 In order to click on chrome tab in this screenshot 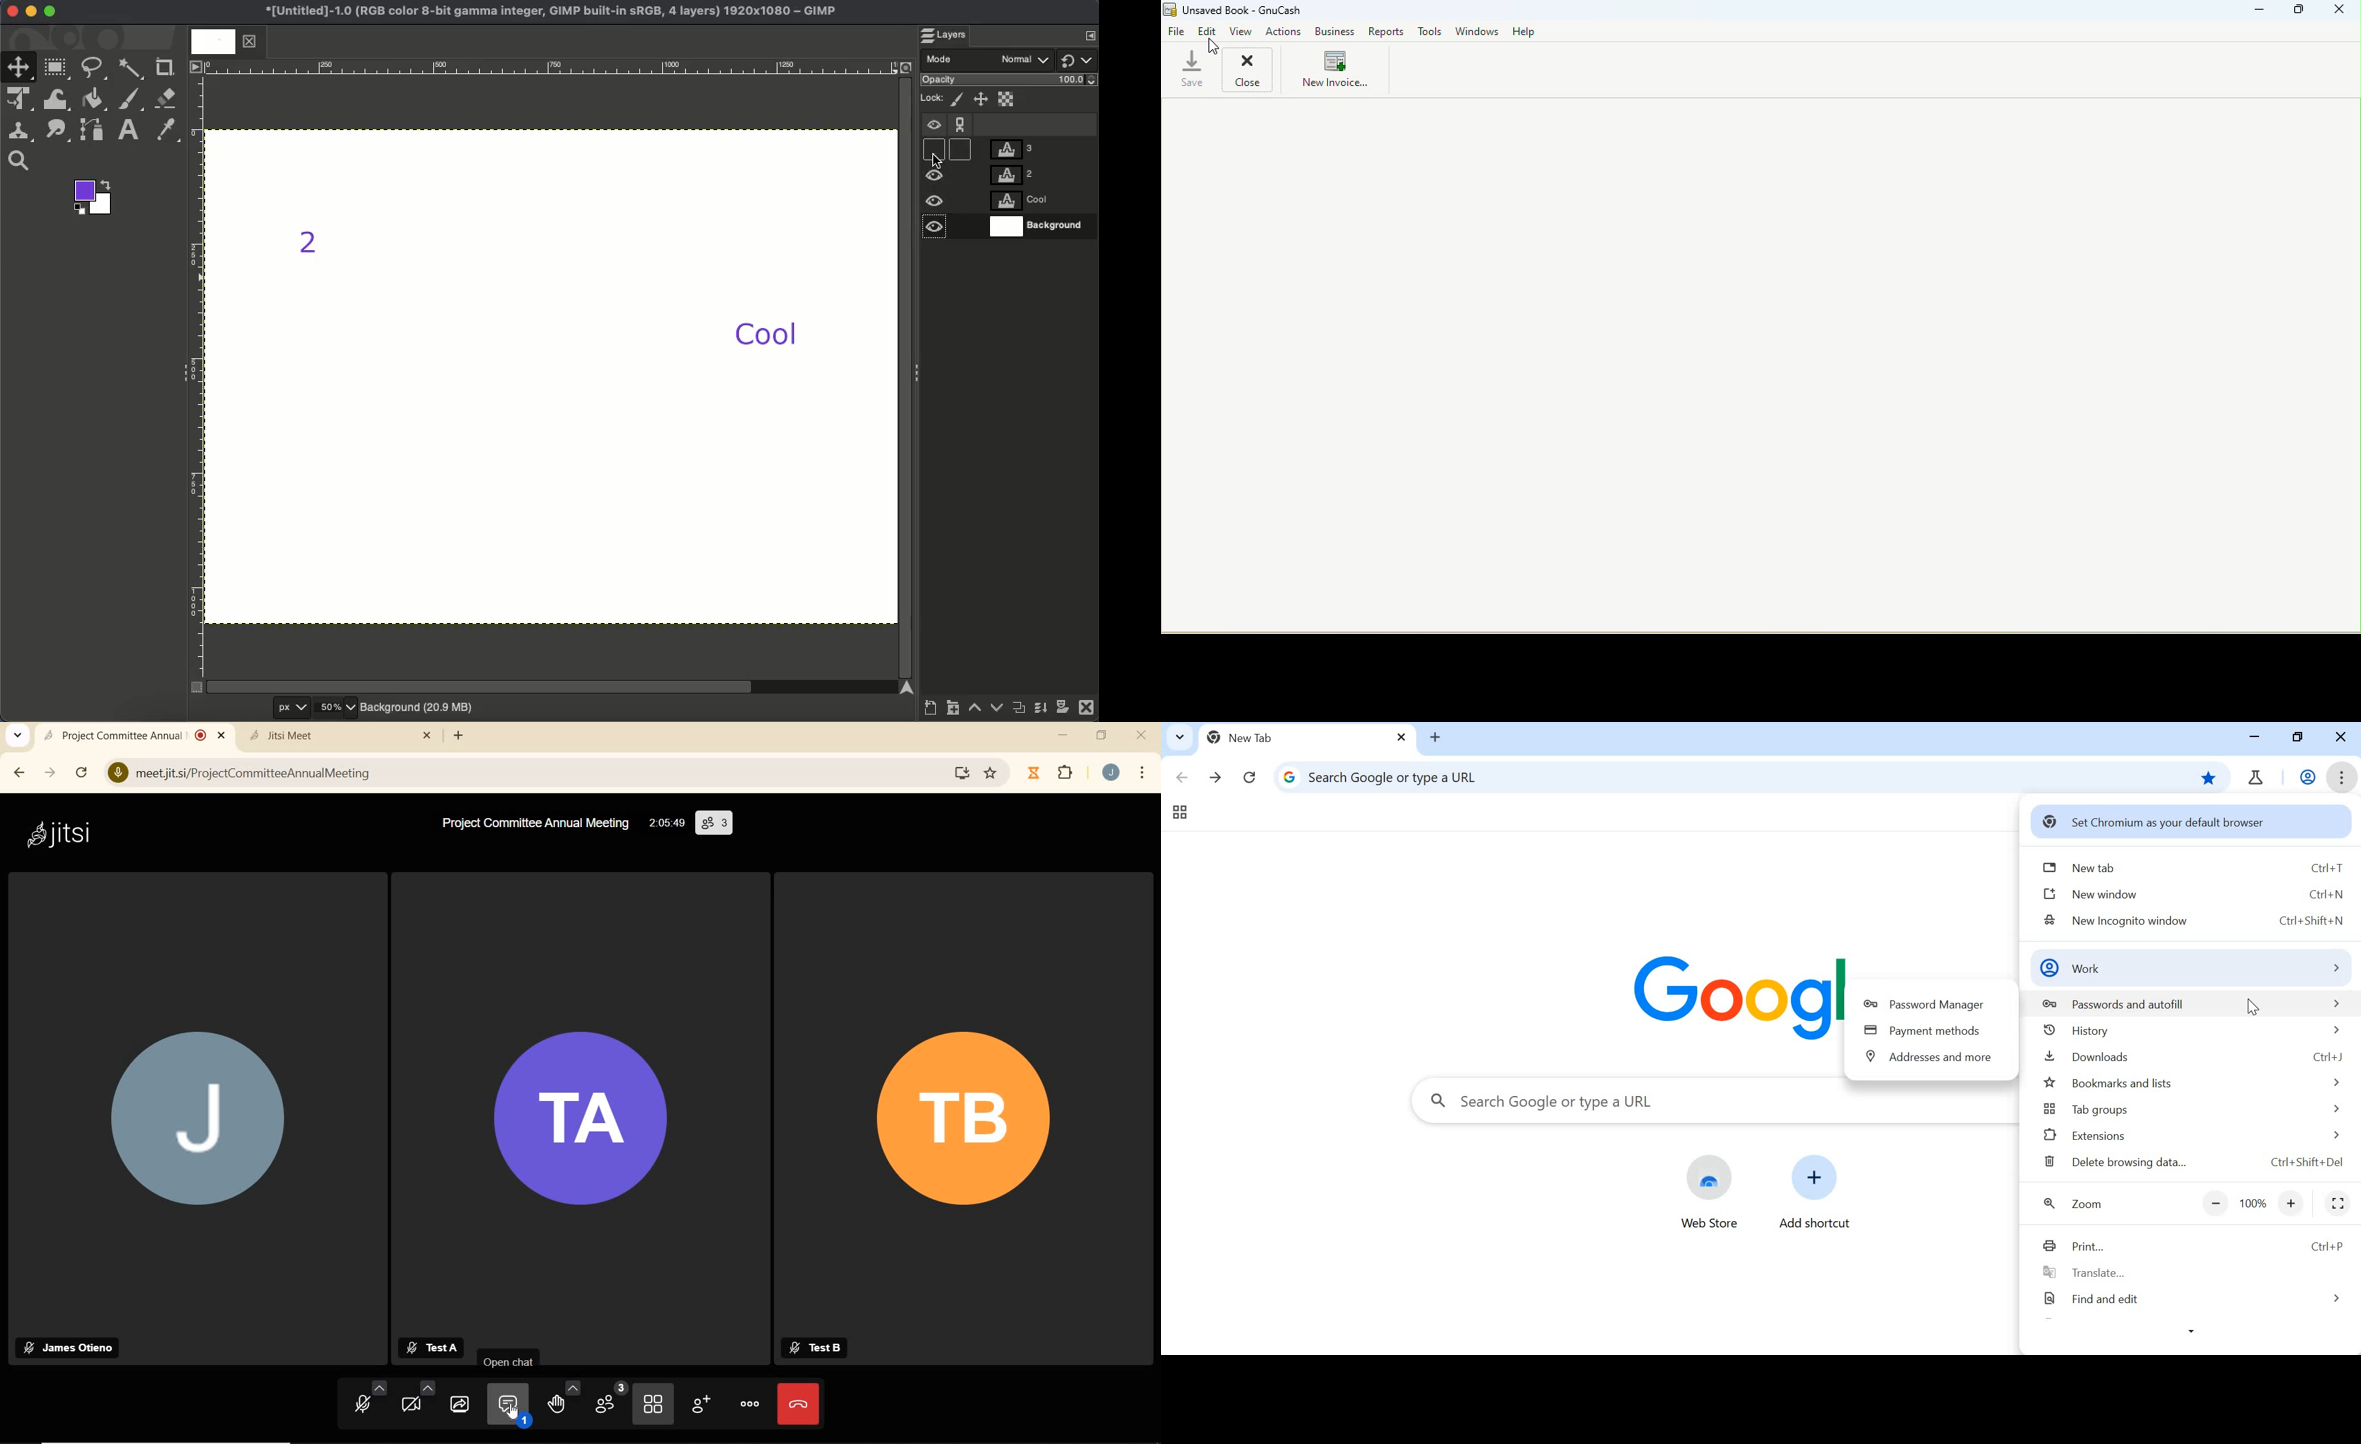, I will do `click(2256, 776)`.